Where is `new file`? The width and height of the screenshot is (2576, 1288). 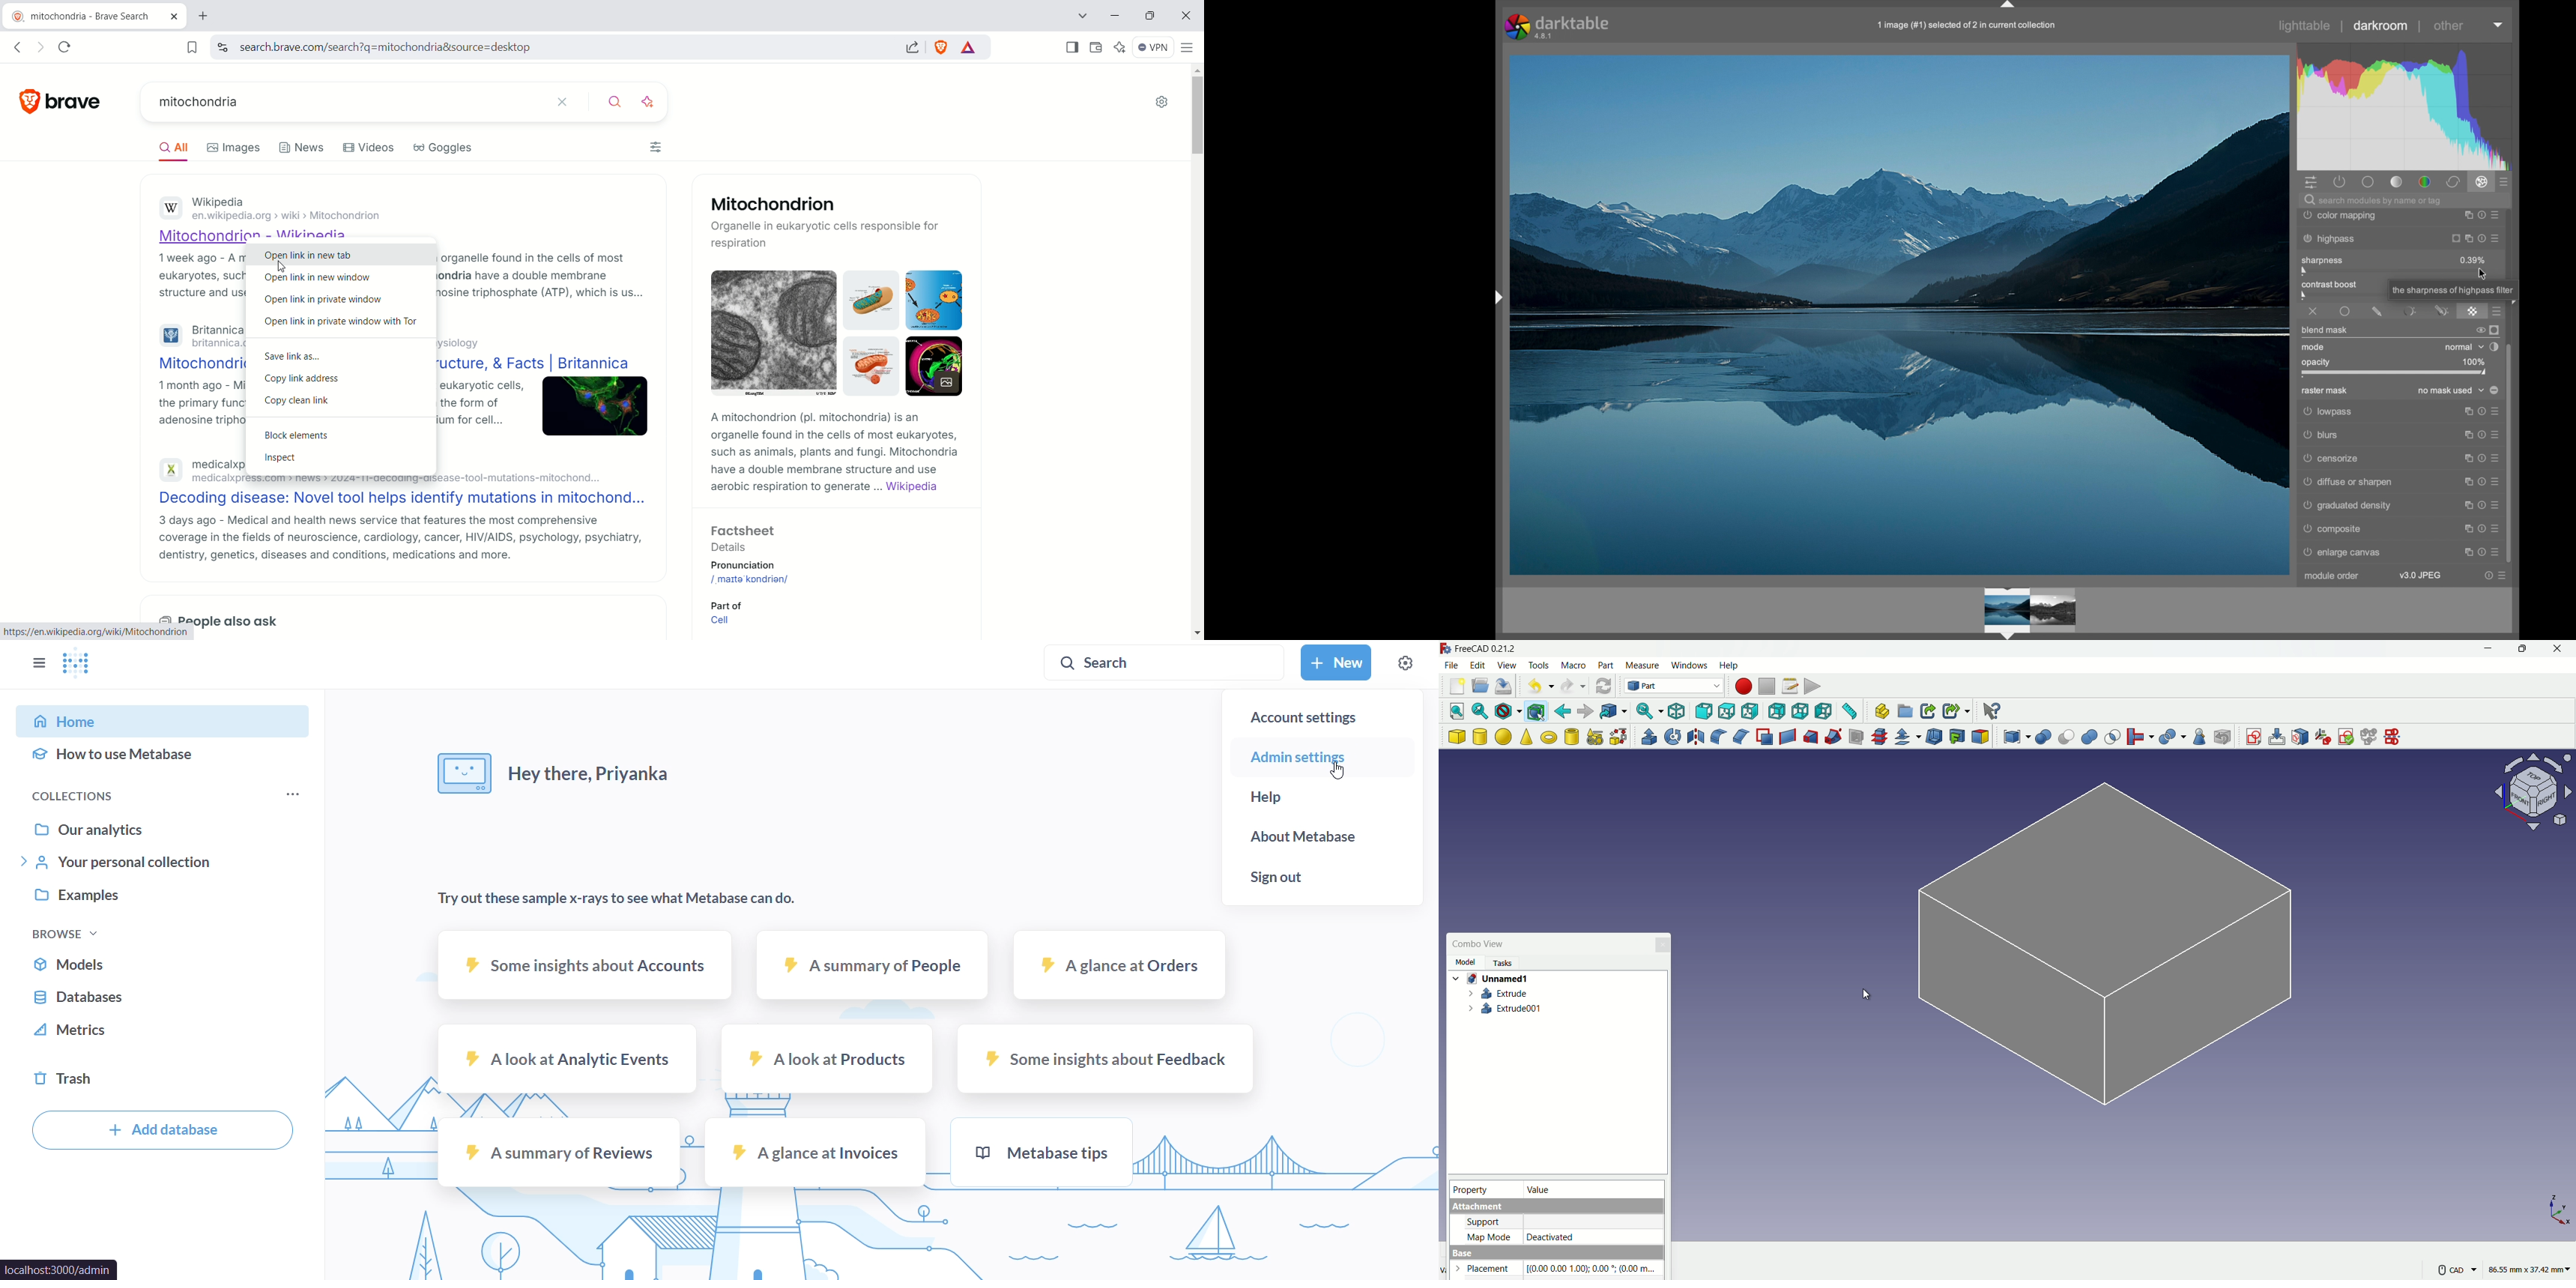
new file is located at coordinates (1456, 687).